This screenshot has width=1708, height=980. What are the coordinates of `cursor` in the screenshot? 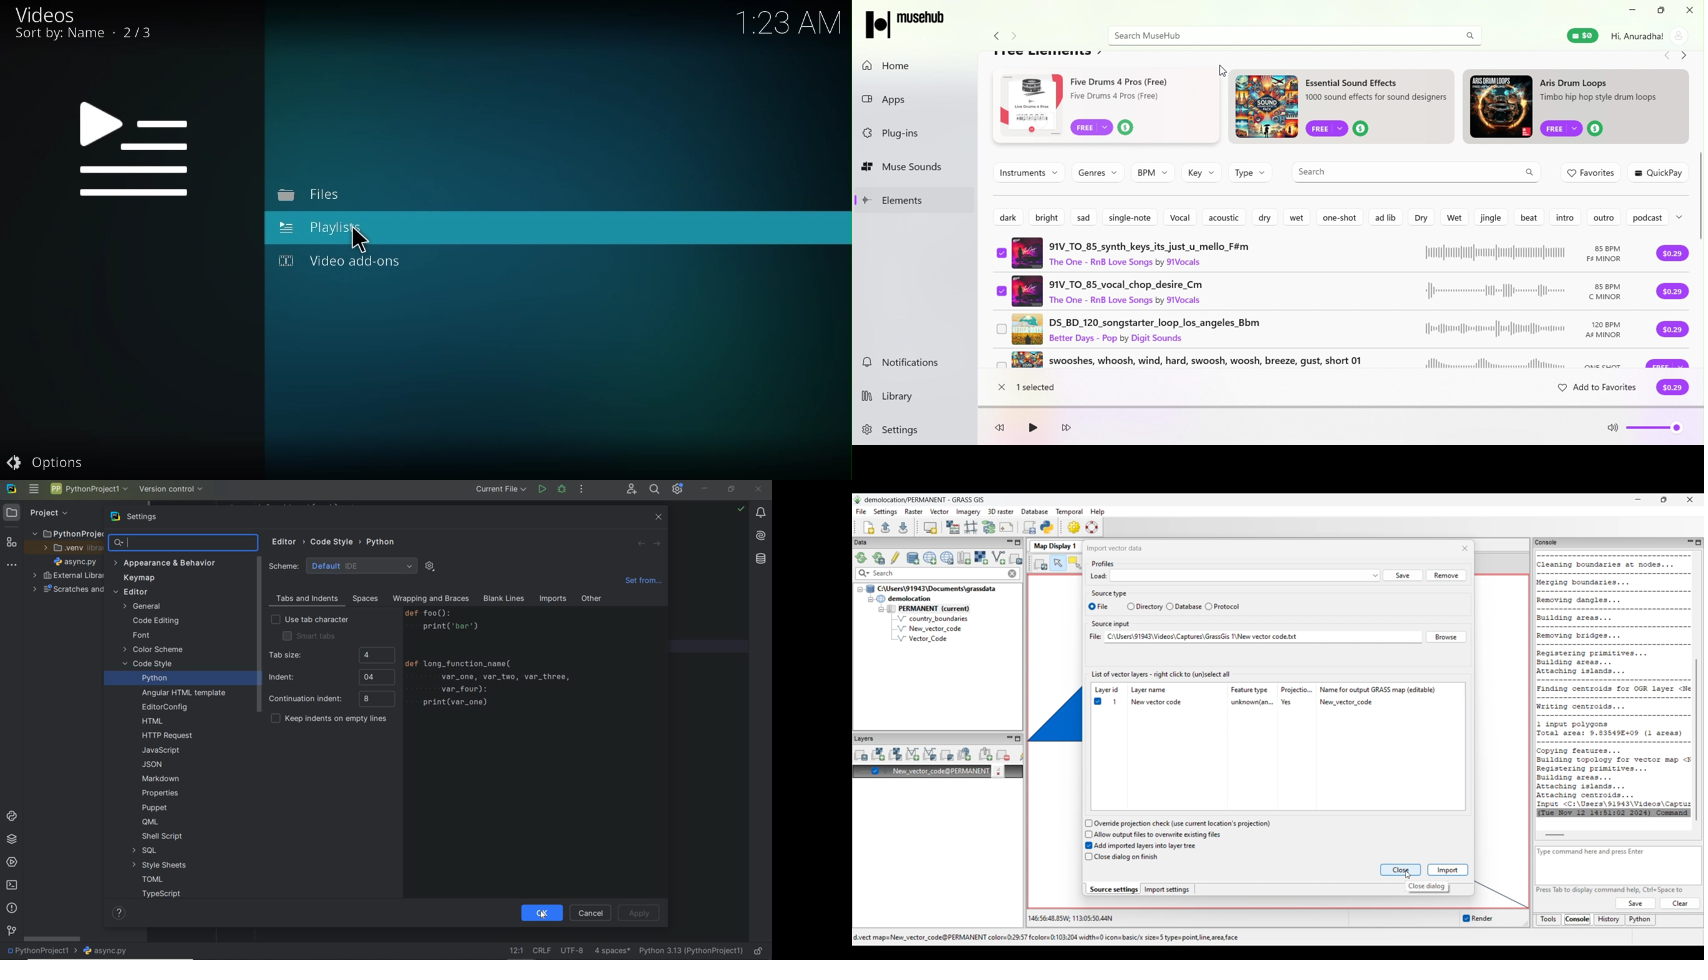 It's located at (1223, 69).